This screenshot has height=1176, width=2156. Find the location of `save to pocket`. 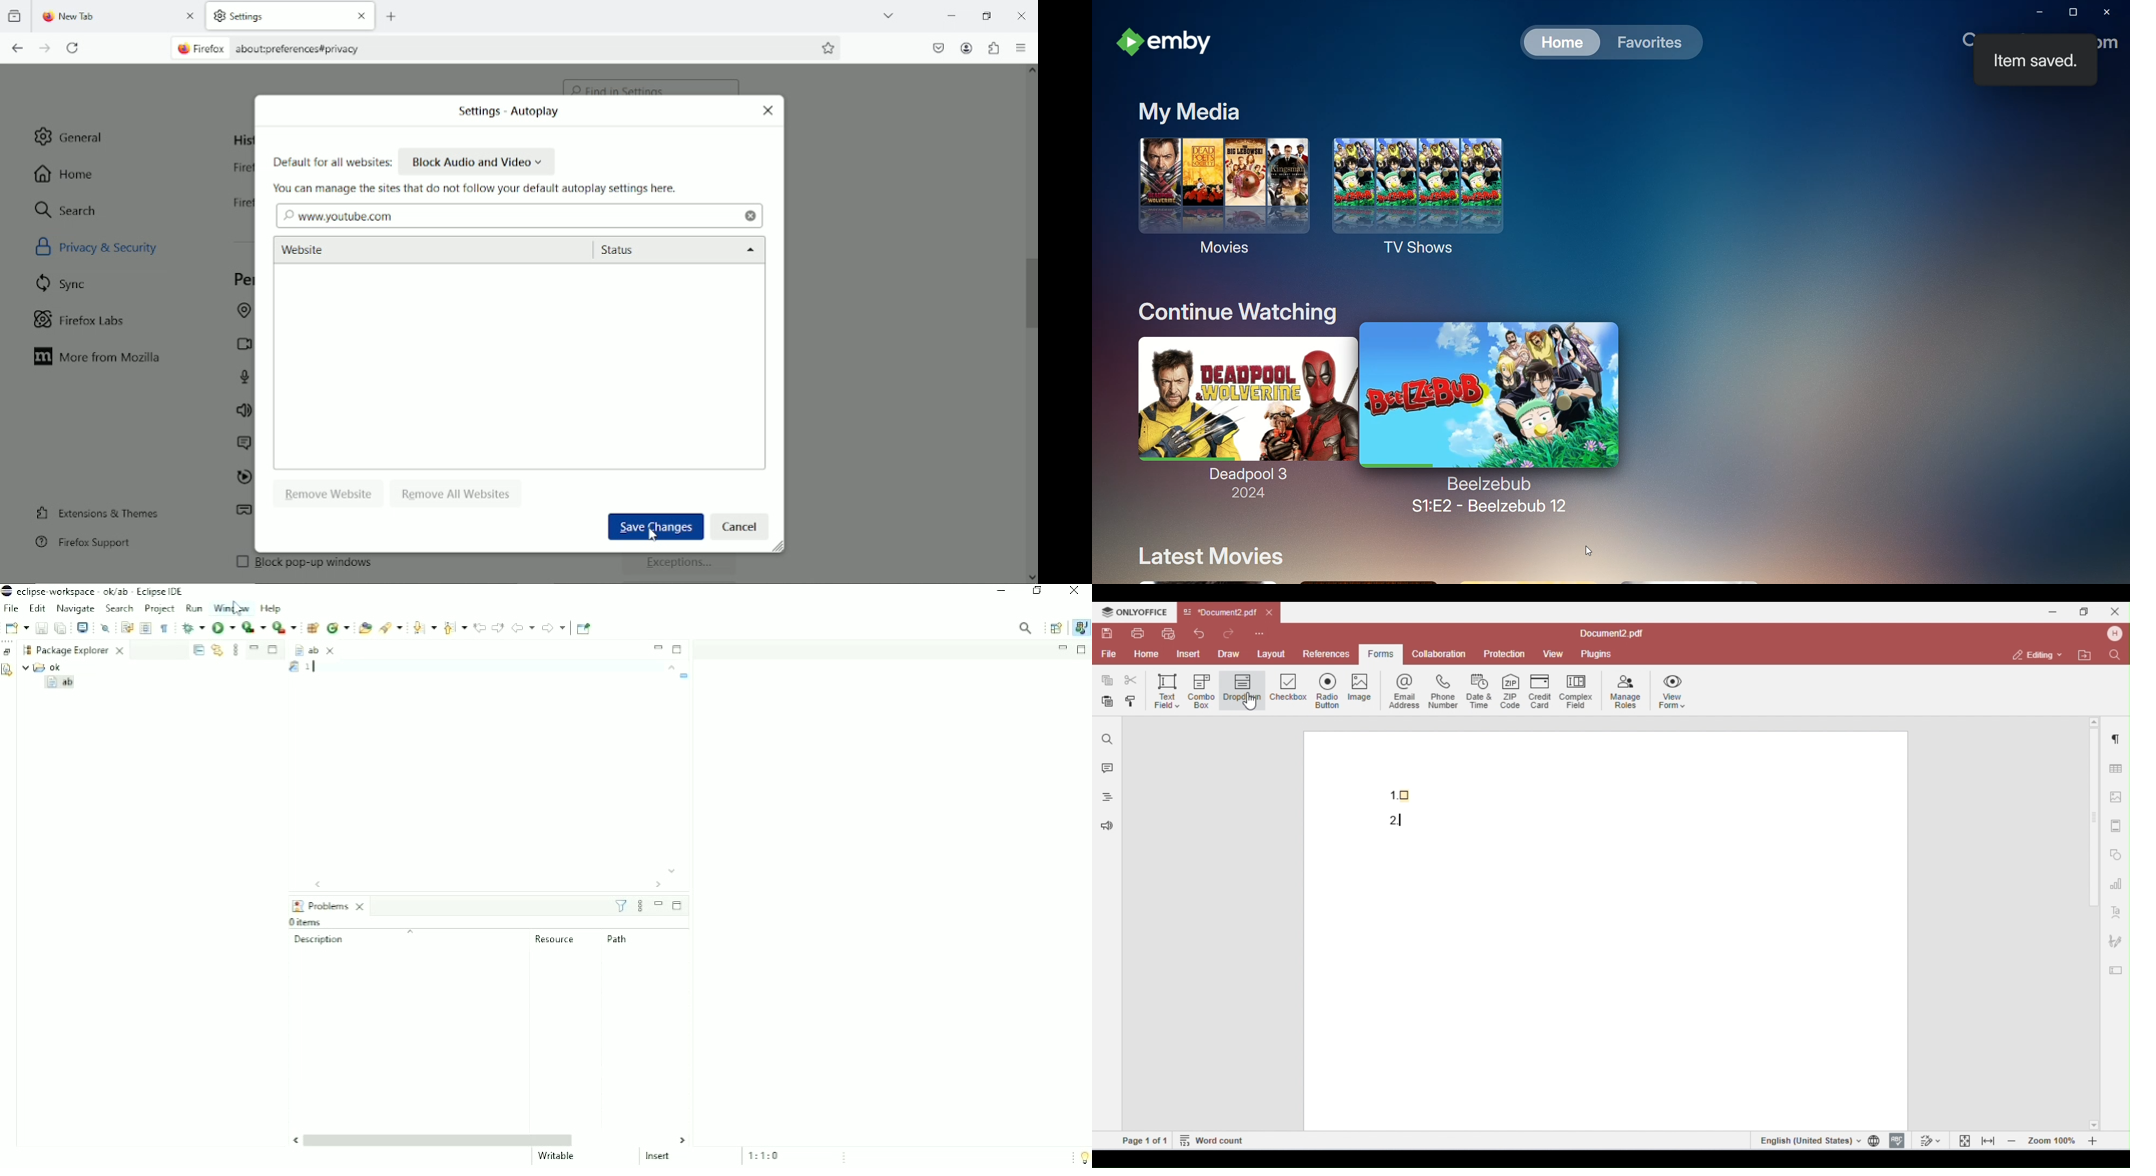

save to pocket is located at coordinates (938, 46).